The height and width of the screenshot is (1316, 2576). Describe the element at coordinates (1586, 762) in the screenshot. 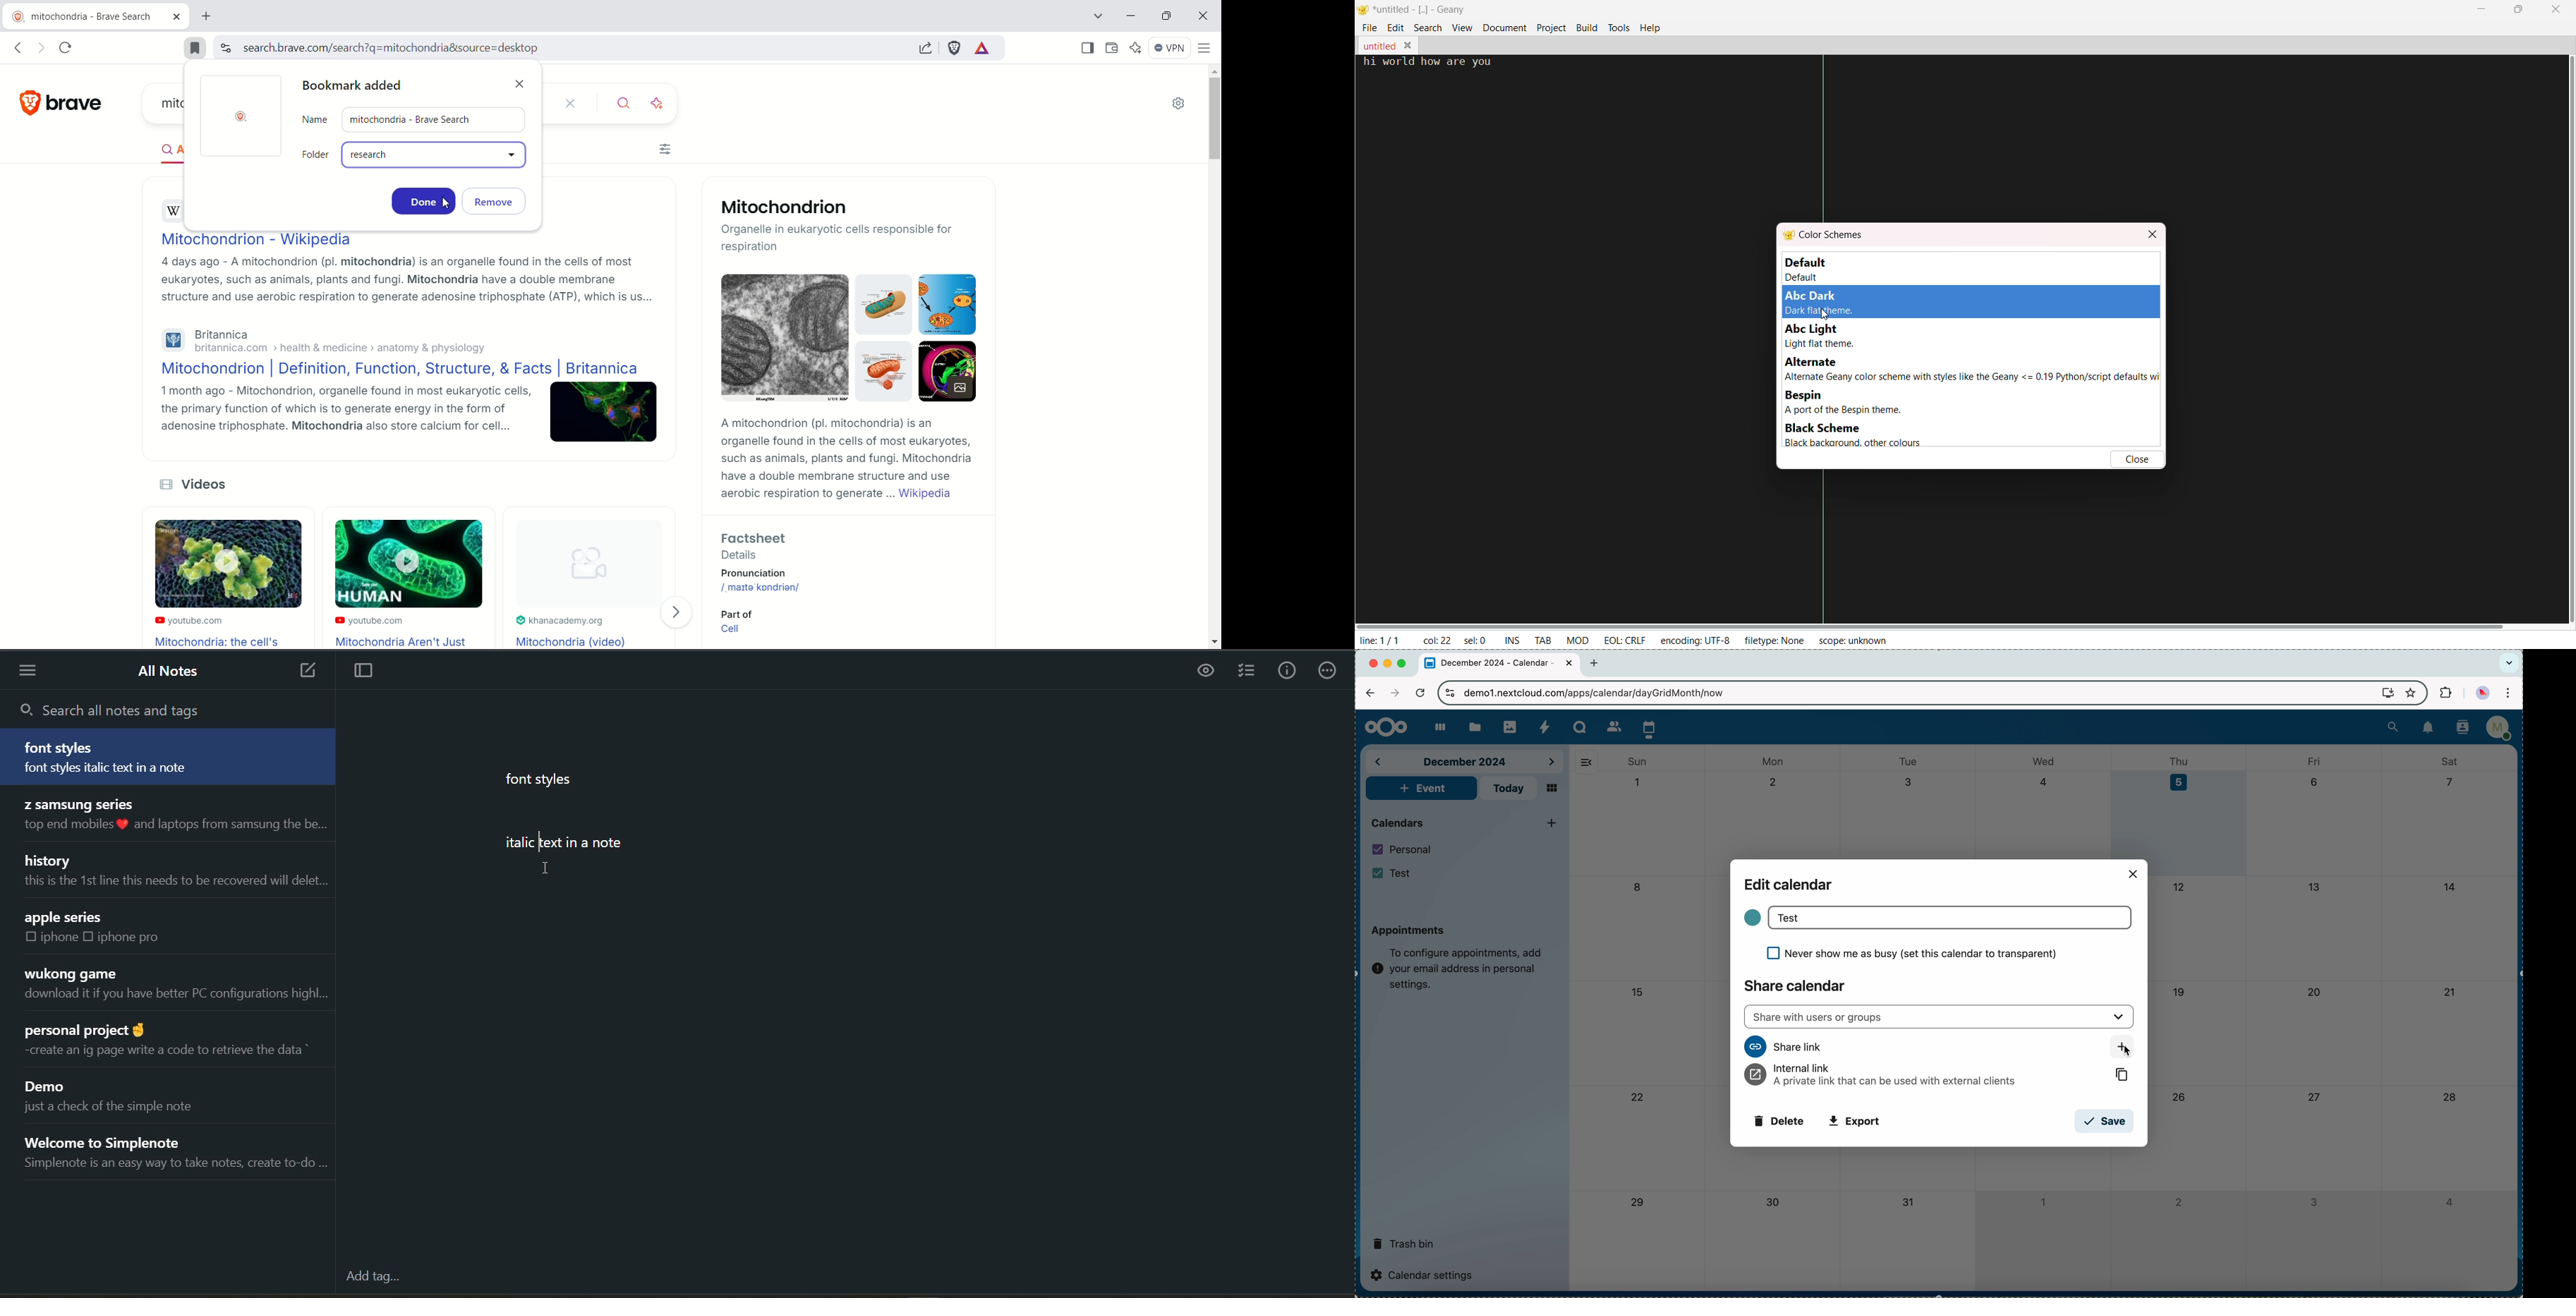

I see `hide side bar` at that location.